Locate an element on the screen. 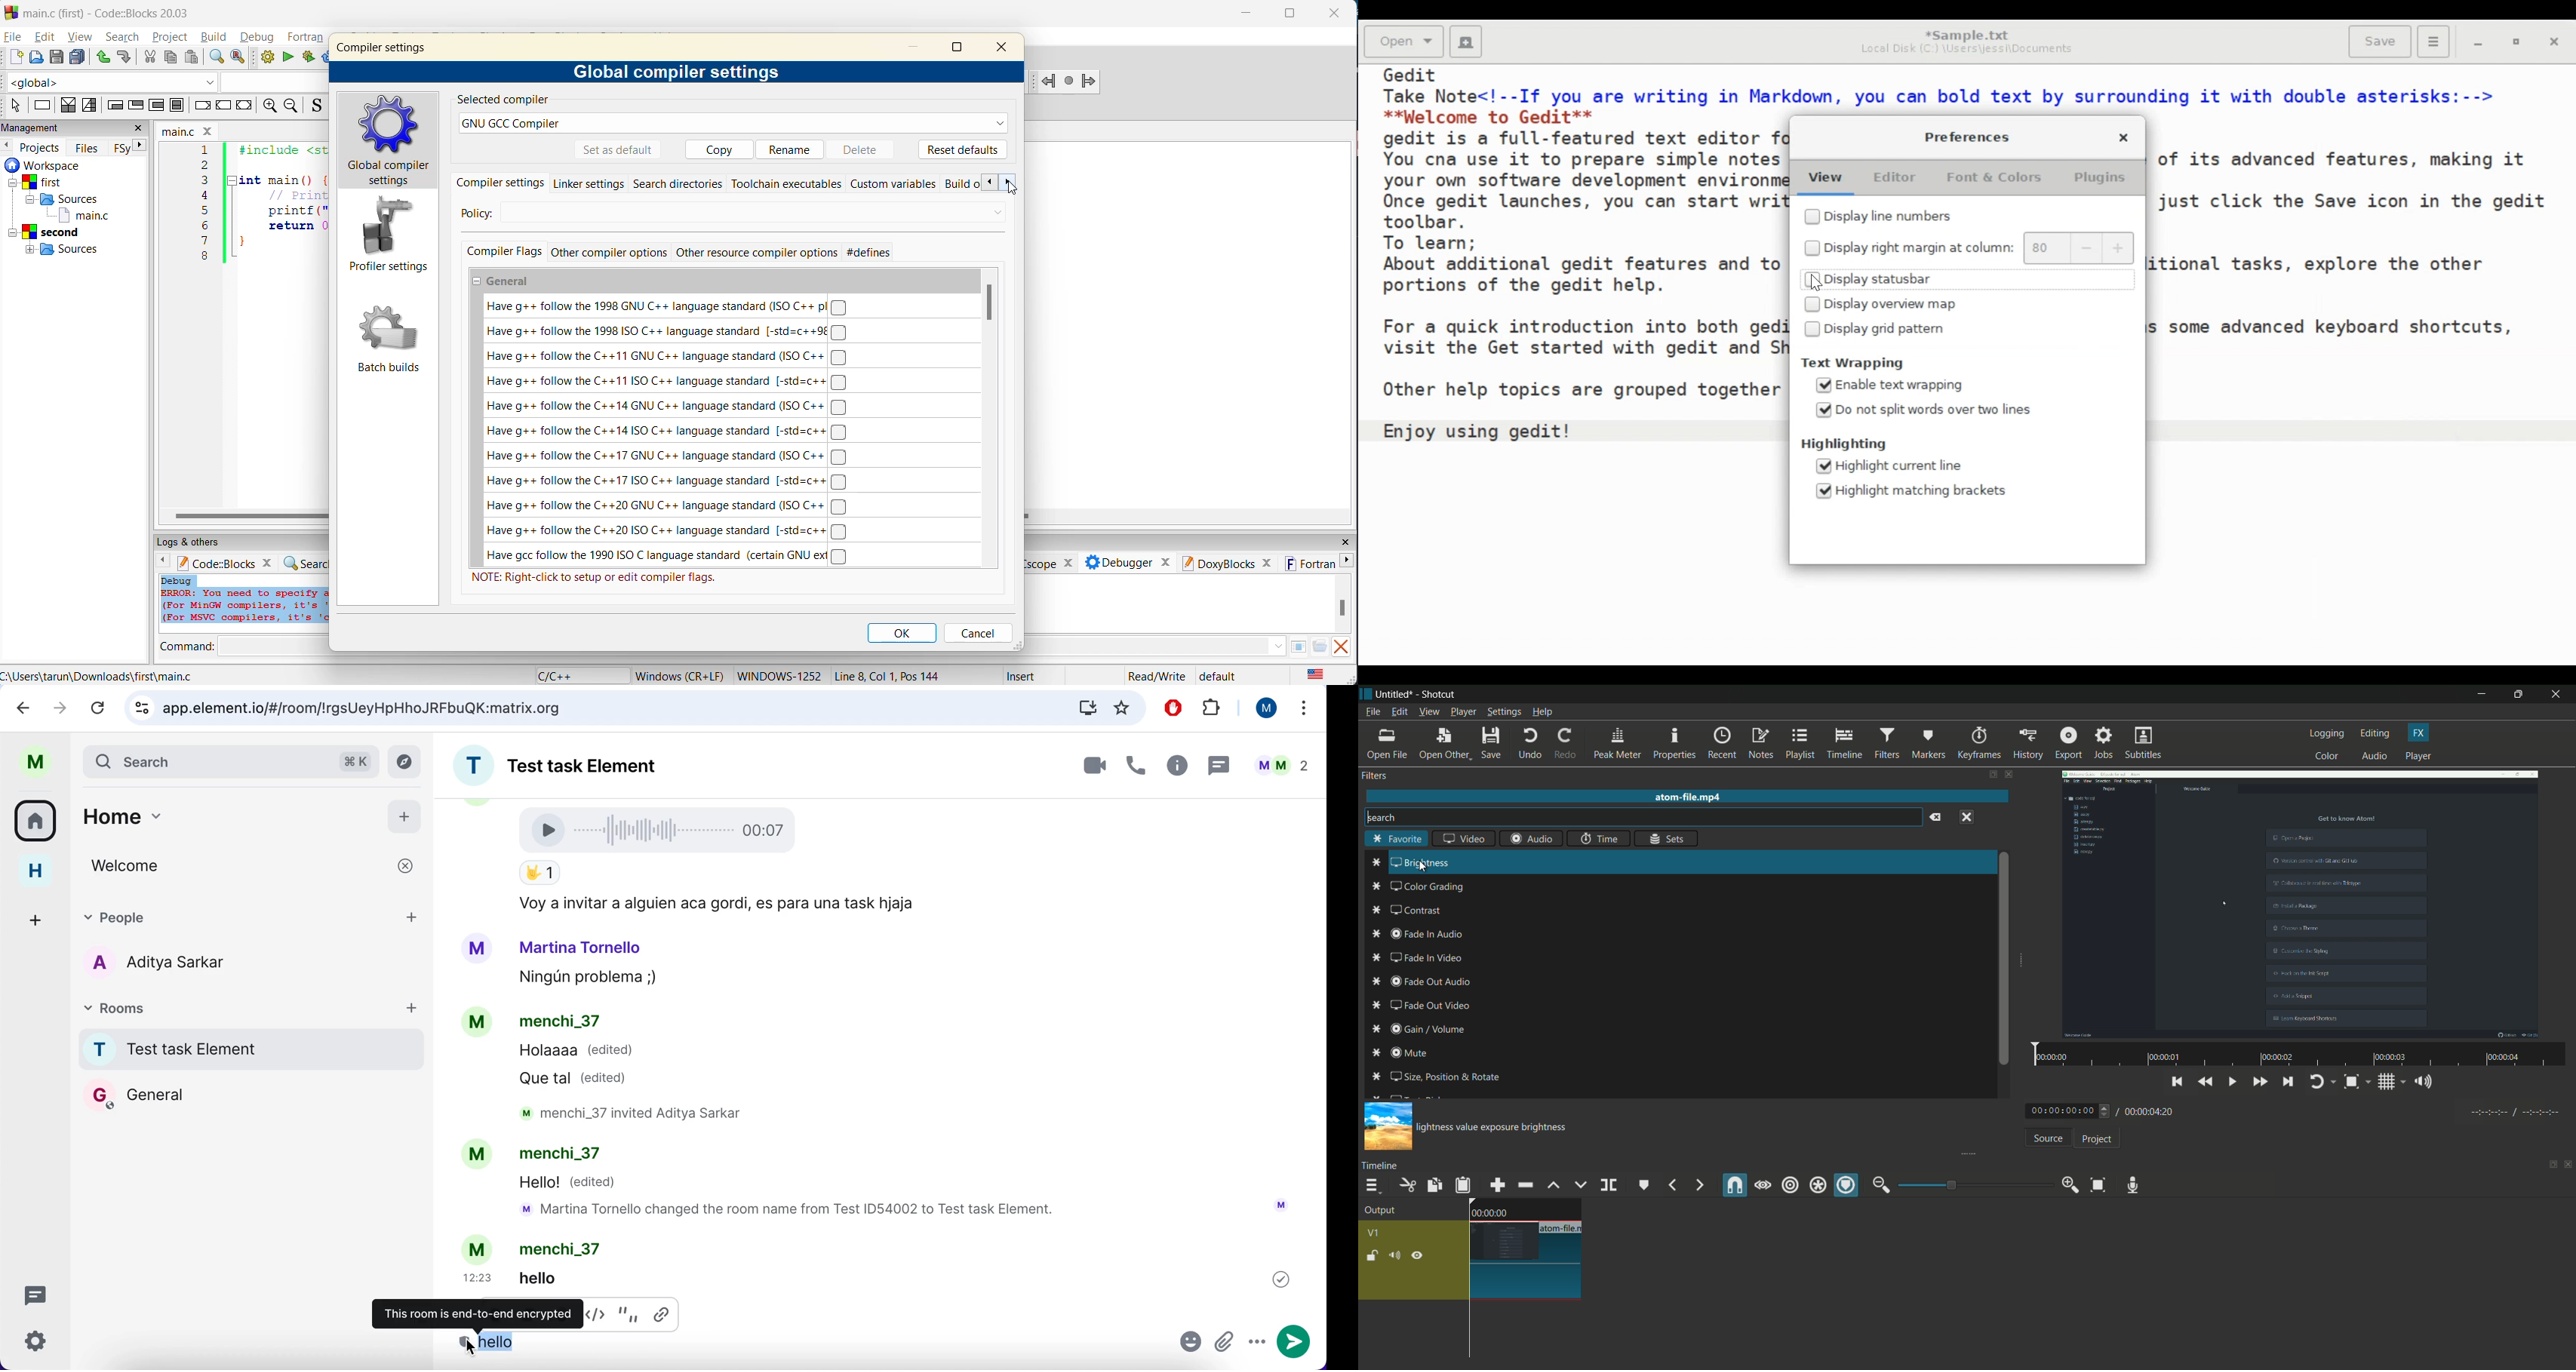 The width and height of the screenshot is (2576, 1372). lock track is located at coordinates (1374, 1256).